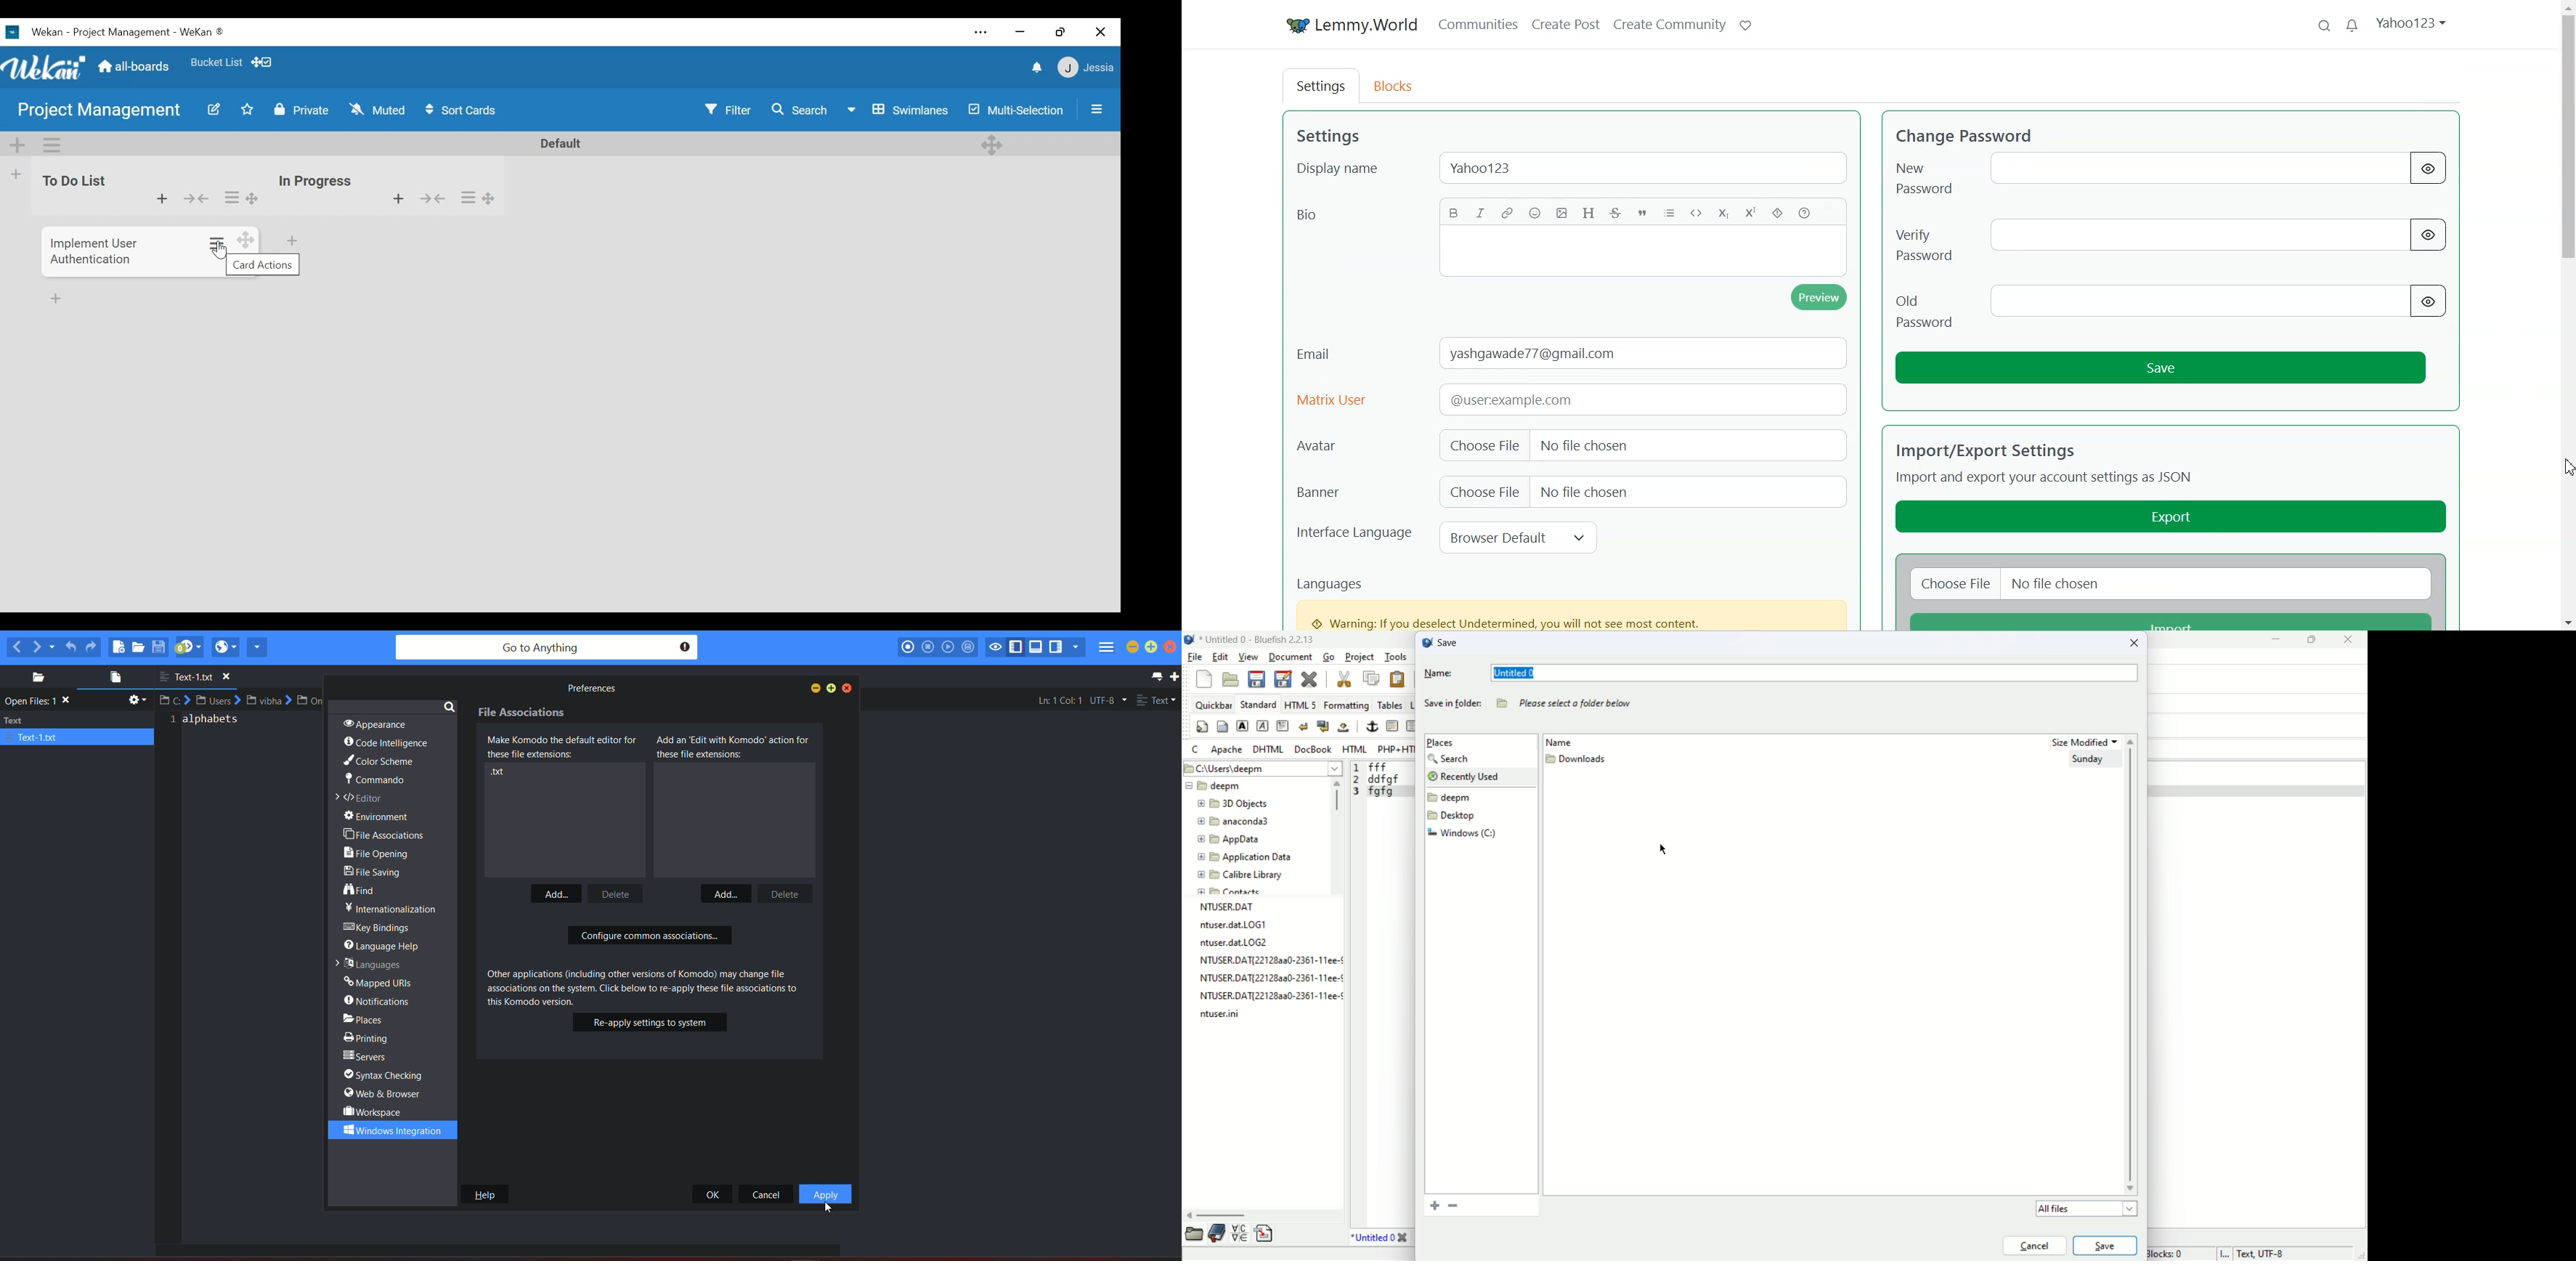  What do you see at coordinates (803, 109) in the screenshot?
I see `Search` at bounding box center [803, 109].